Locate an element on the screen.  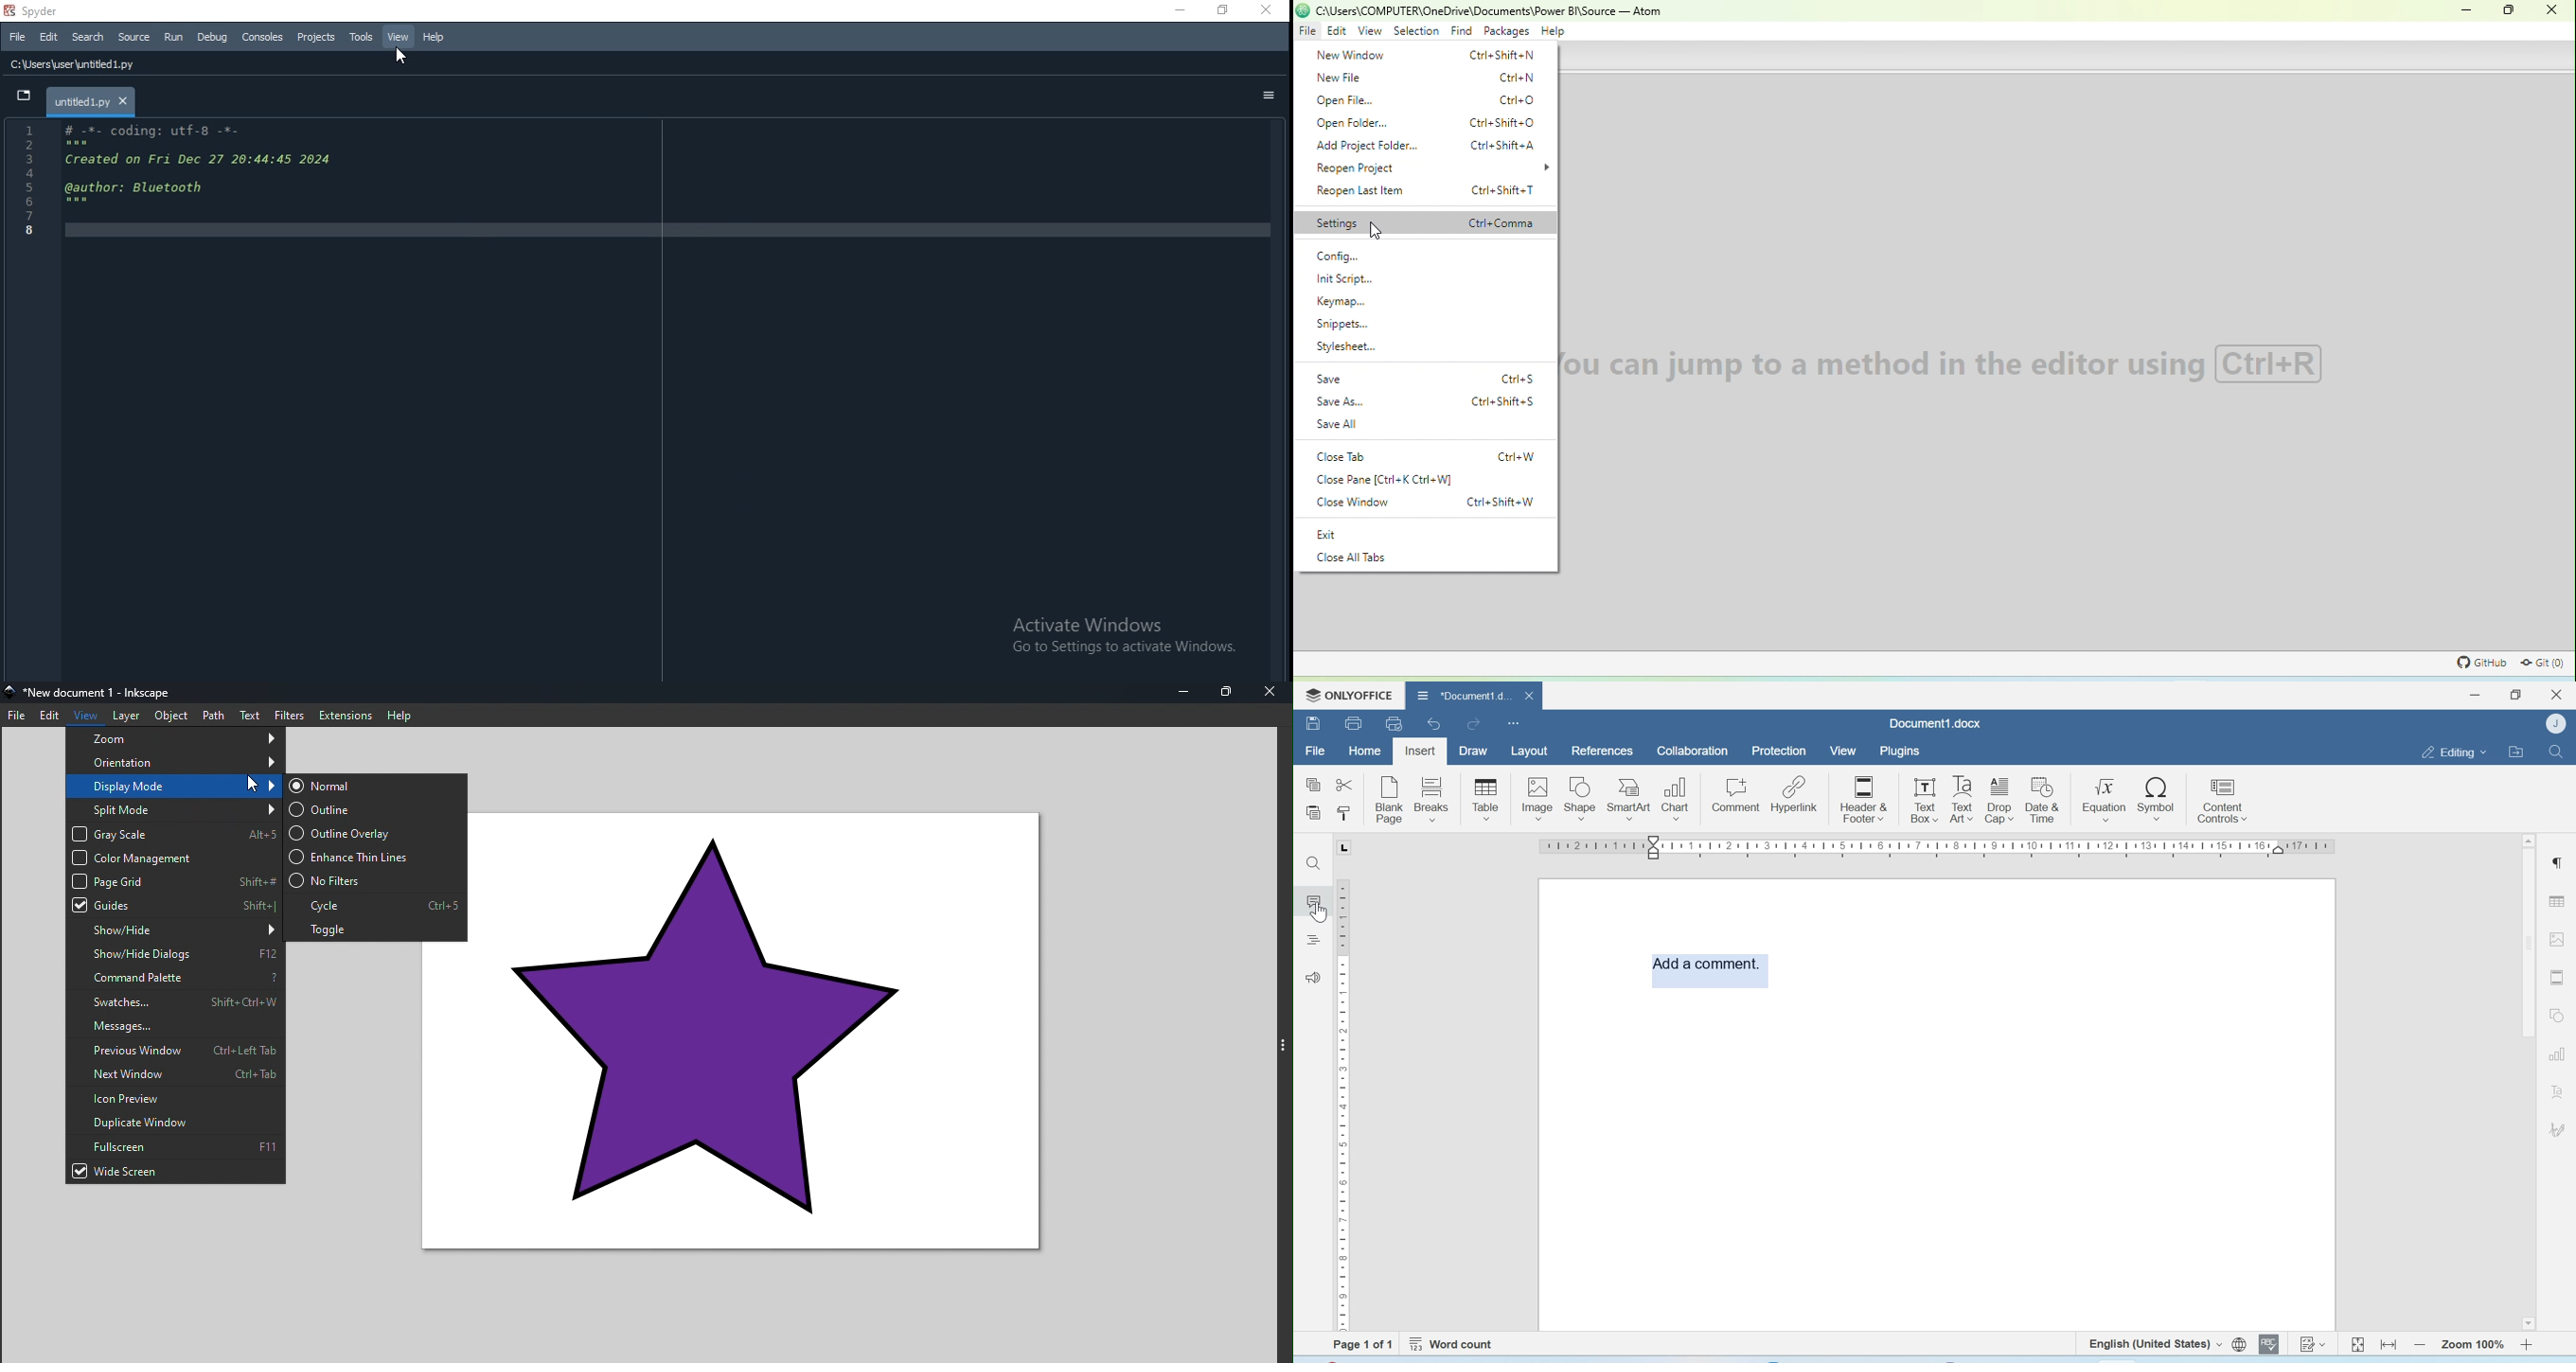
Print file is located at coordinates (1355, 723).